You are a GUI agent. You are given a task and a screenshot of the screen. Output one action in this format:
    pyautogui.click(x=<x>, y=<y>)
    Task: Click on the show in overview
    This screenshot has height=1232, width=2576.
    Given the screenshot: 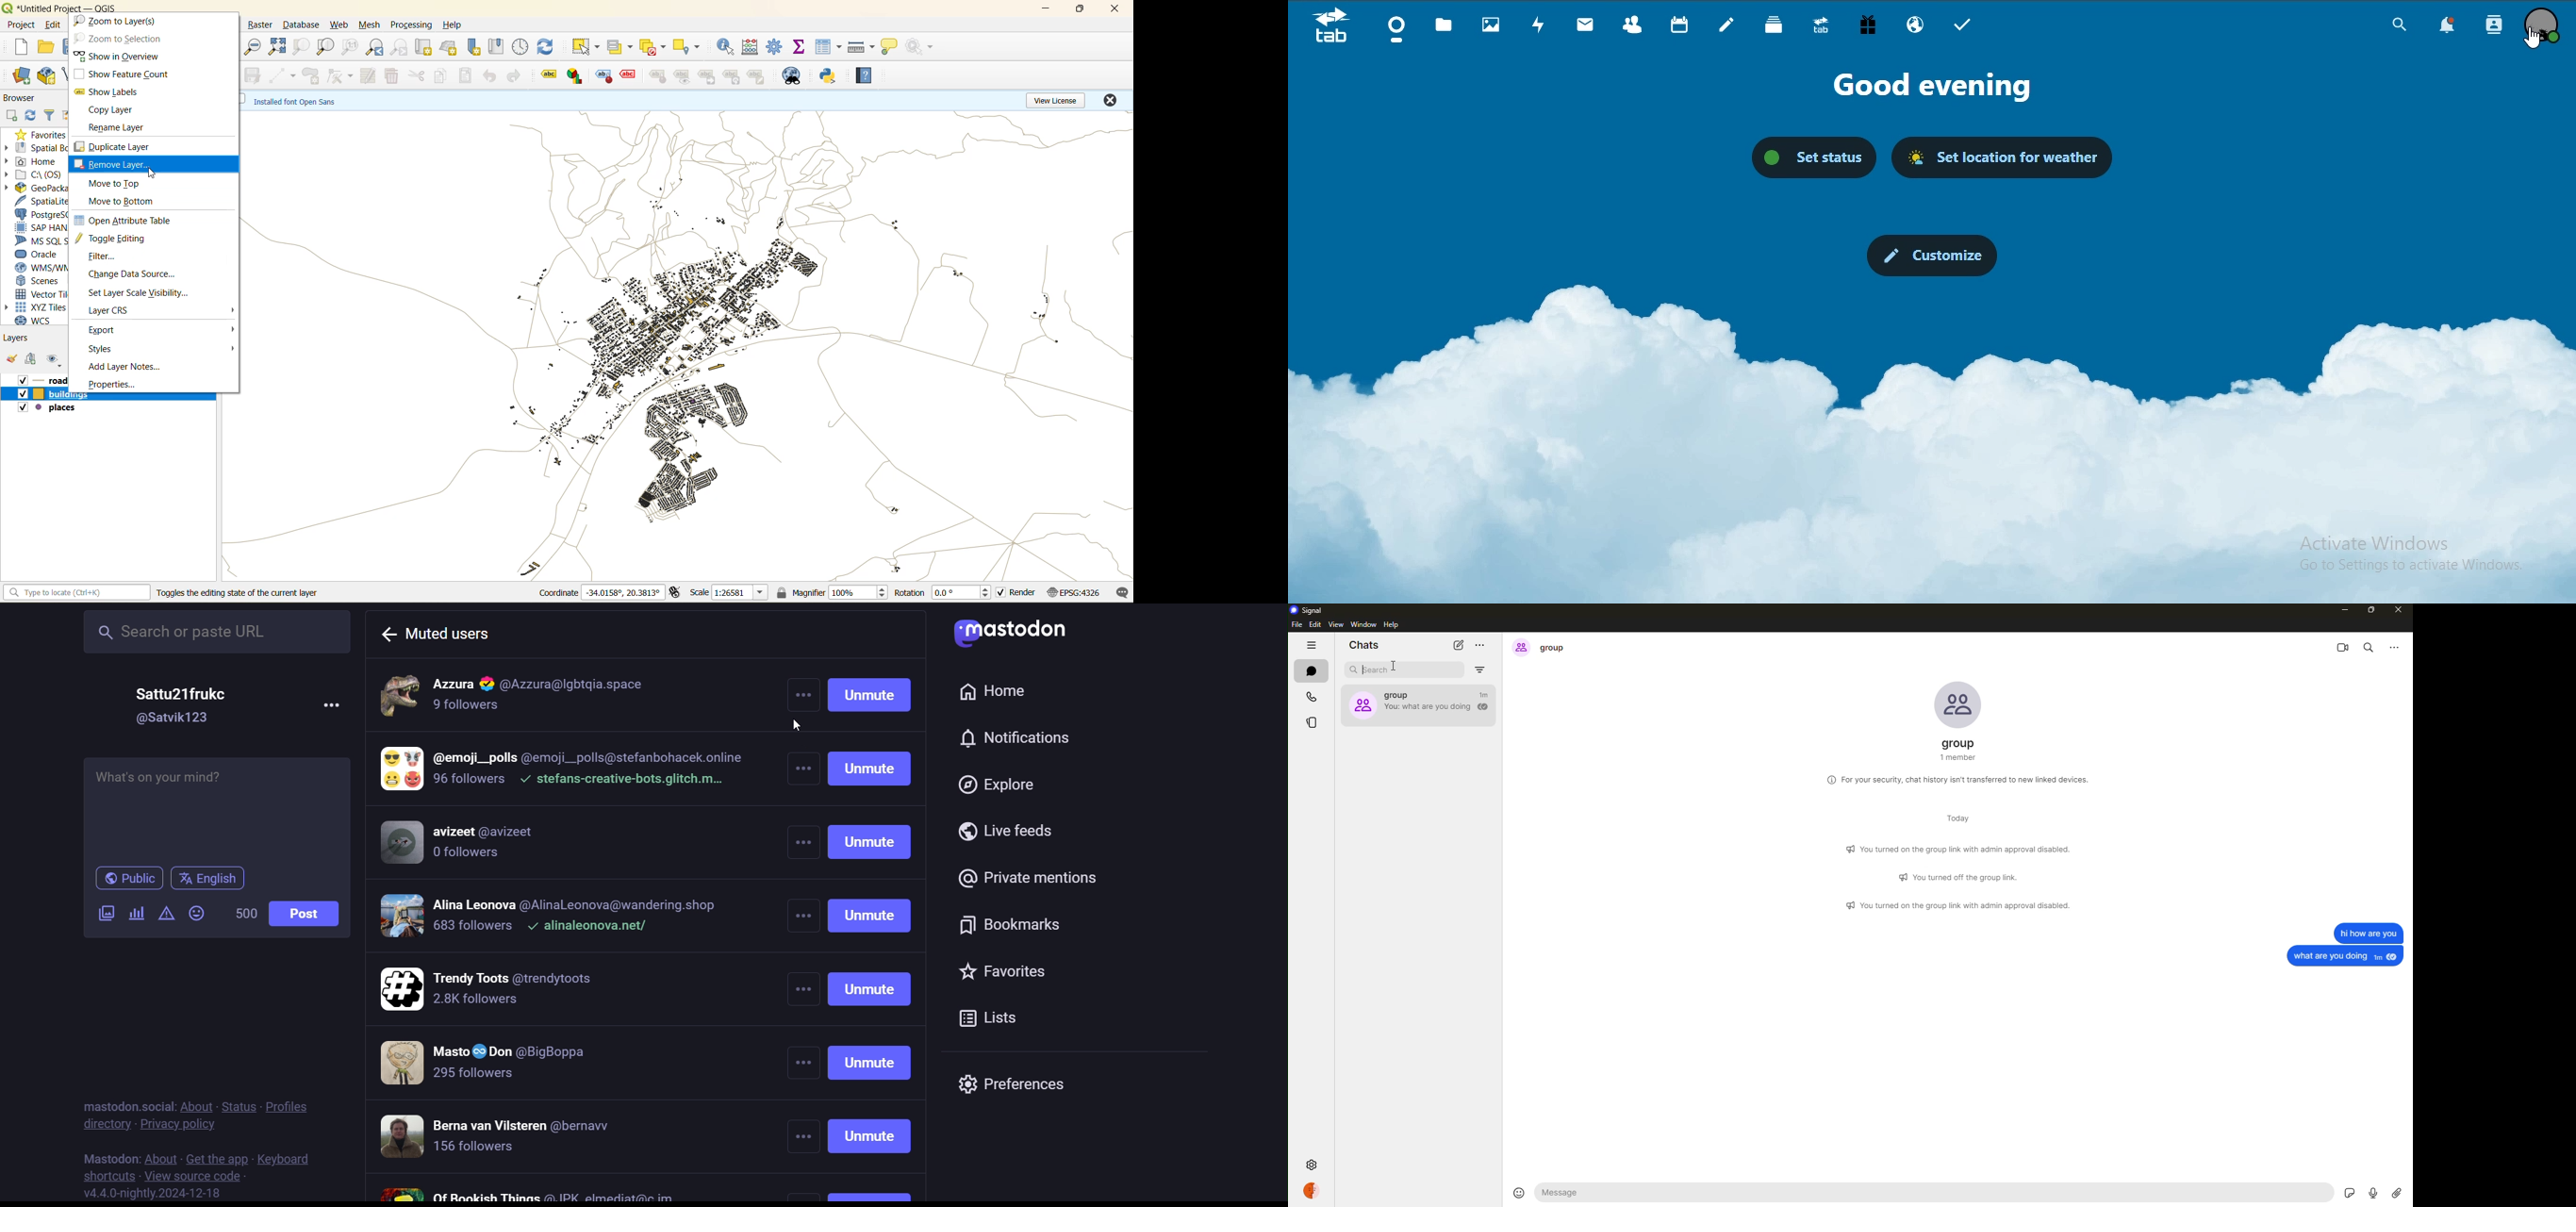 What is the action you would take?
    pyautogui.click(x=125, y=57)
    